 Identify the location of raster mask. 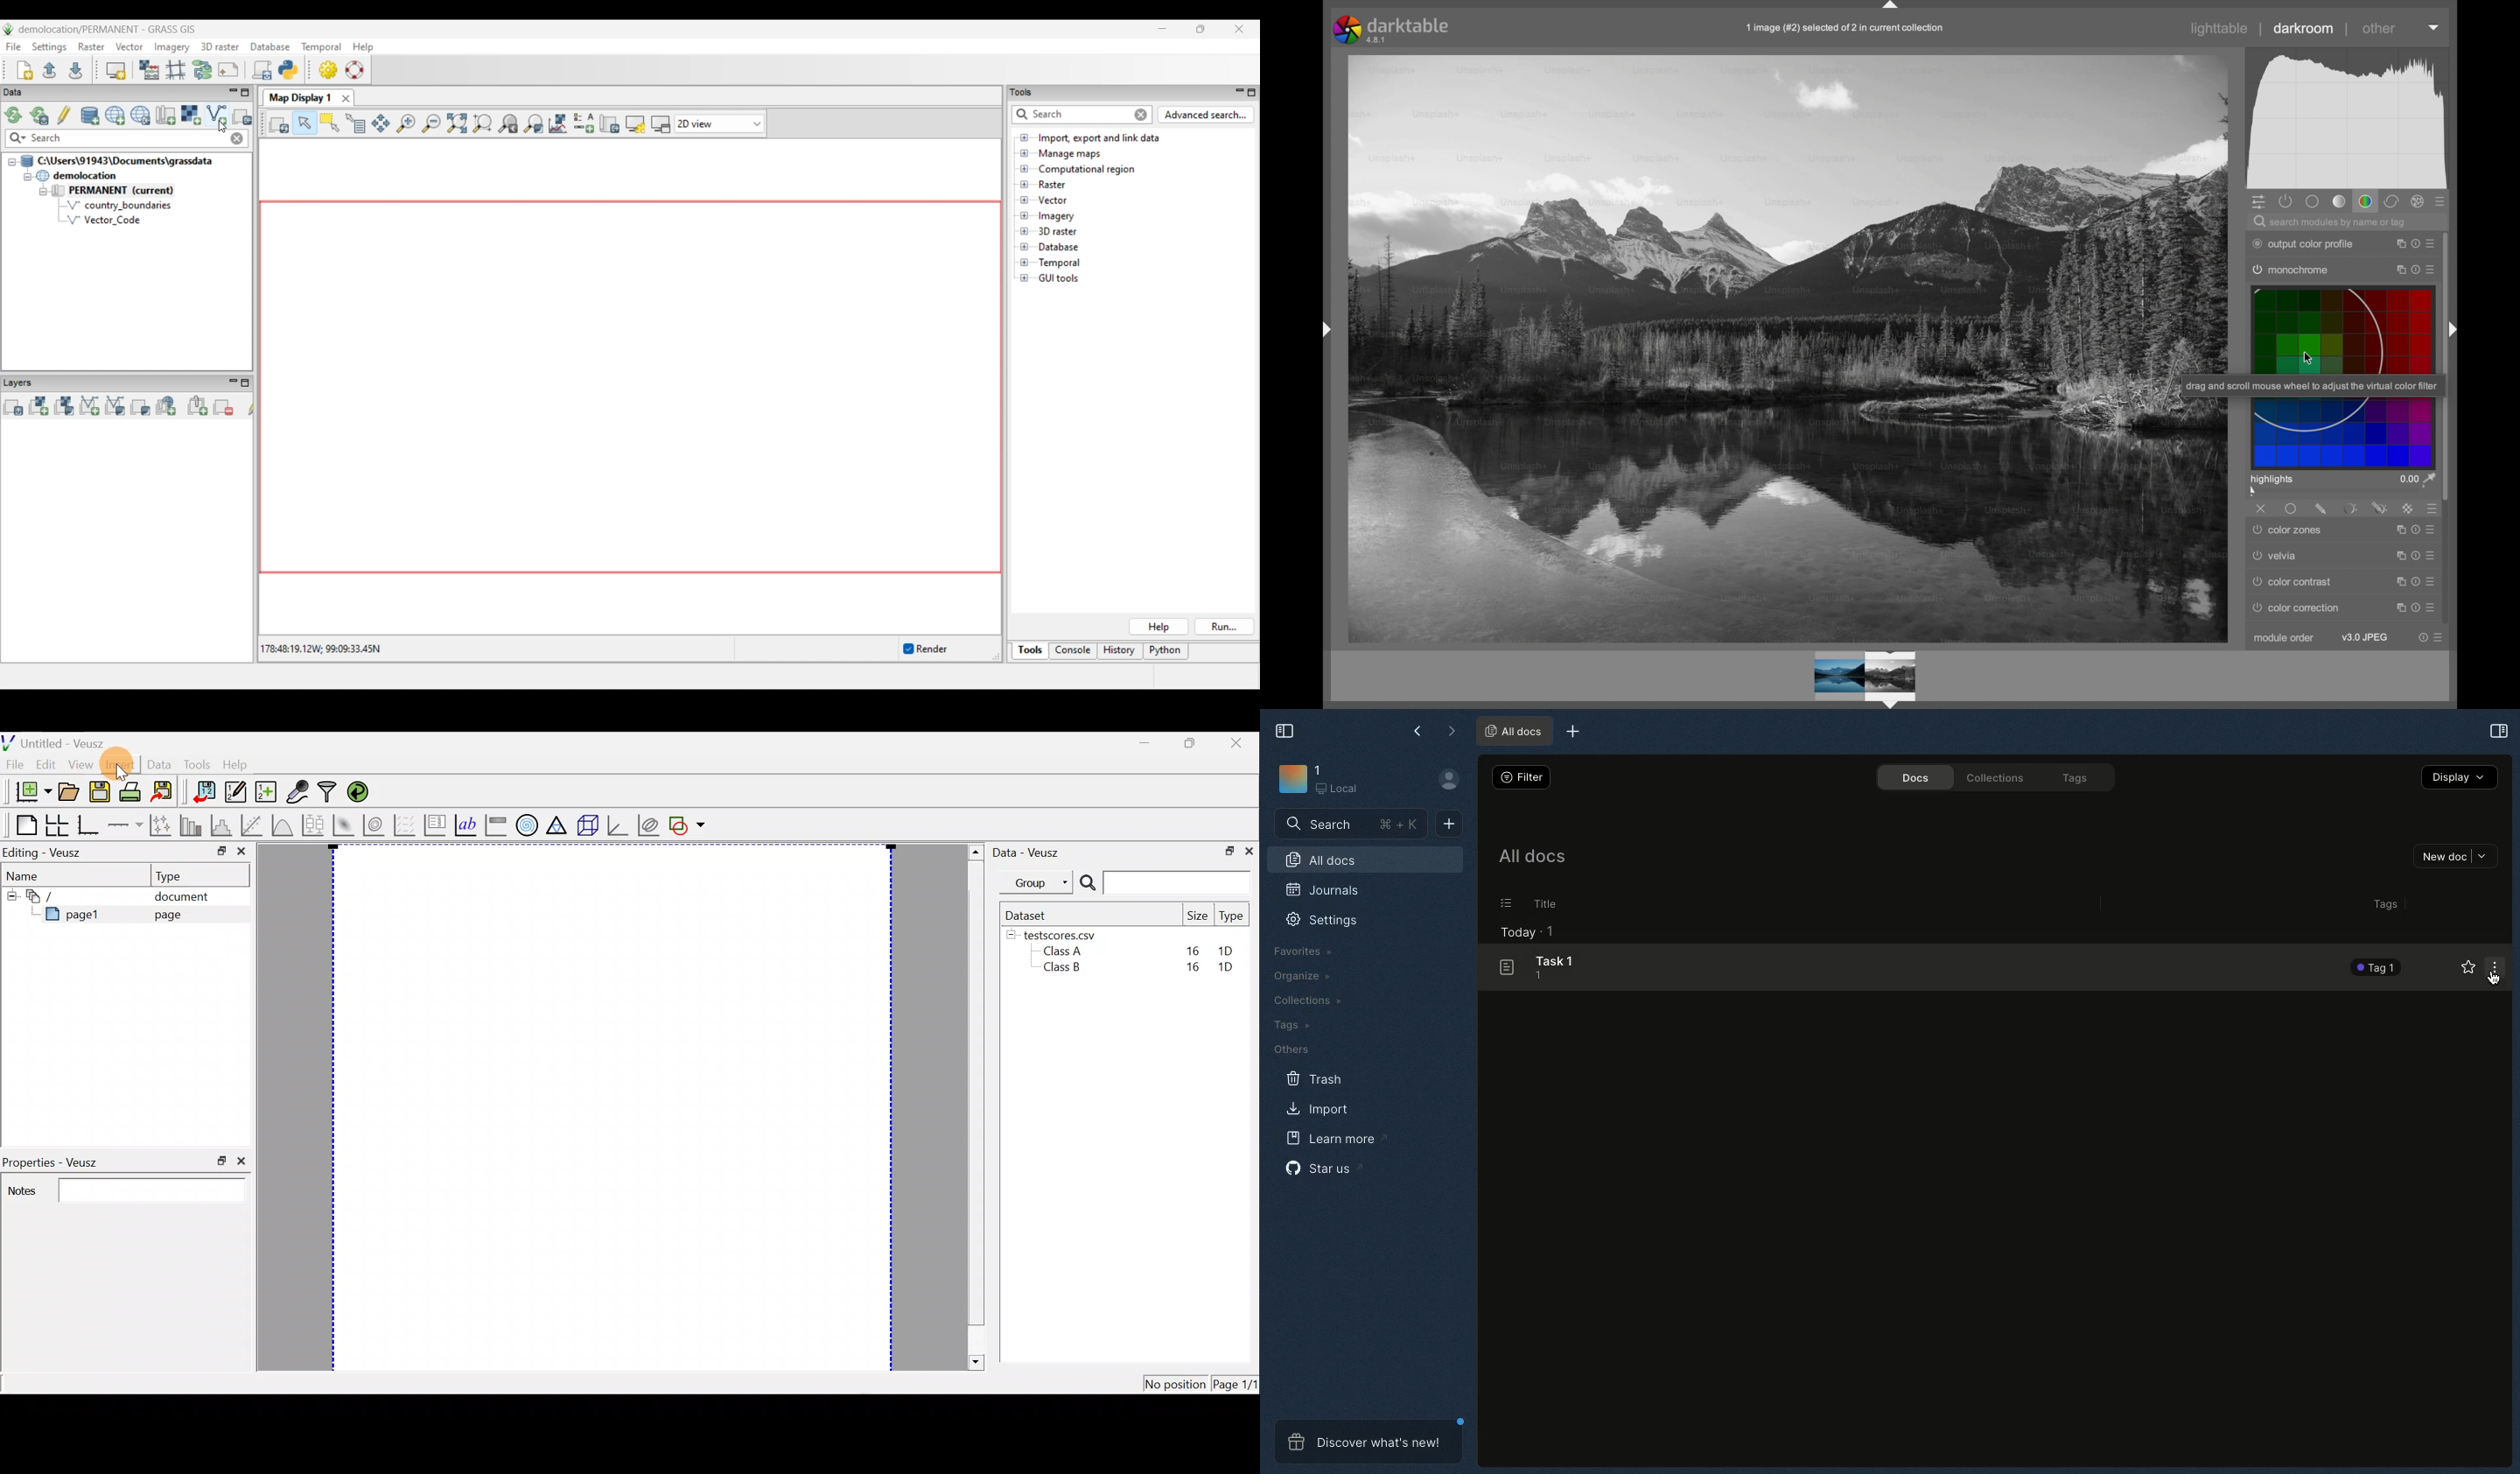
(2407, 508).